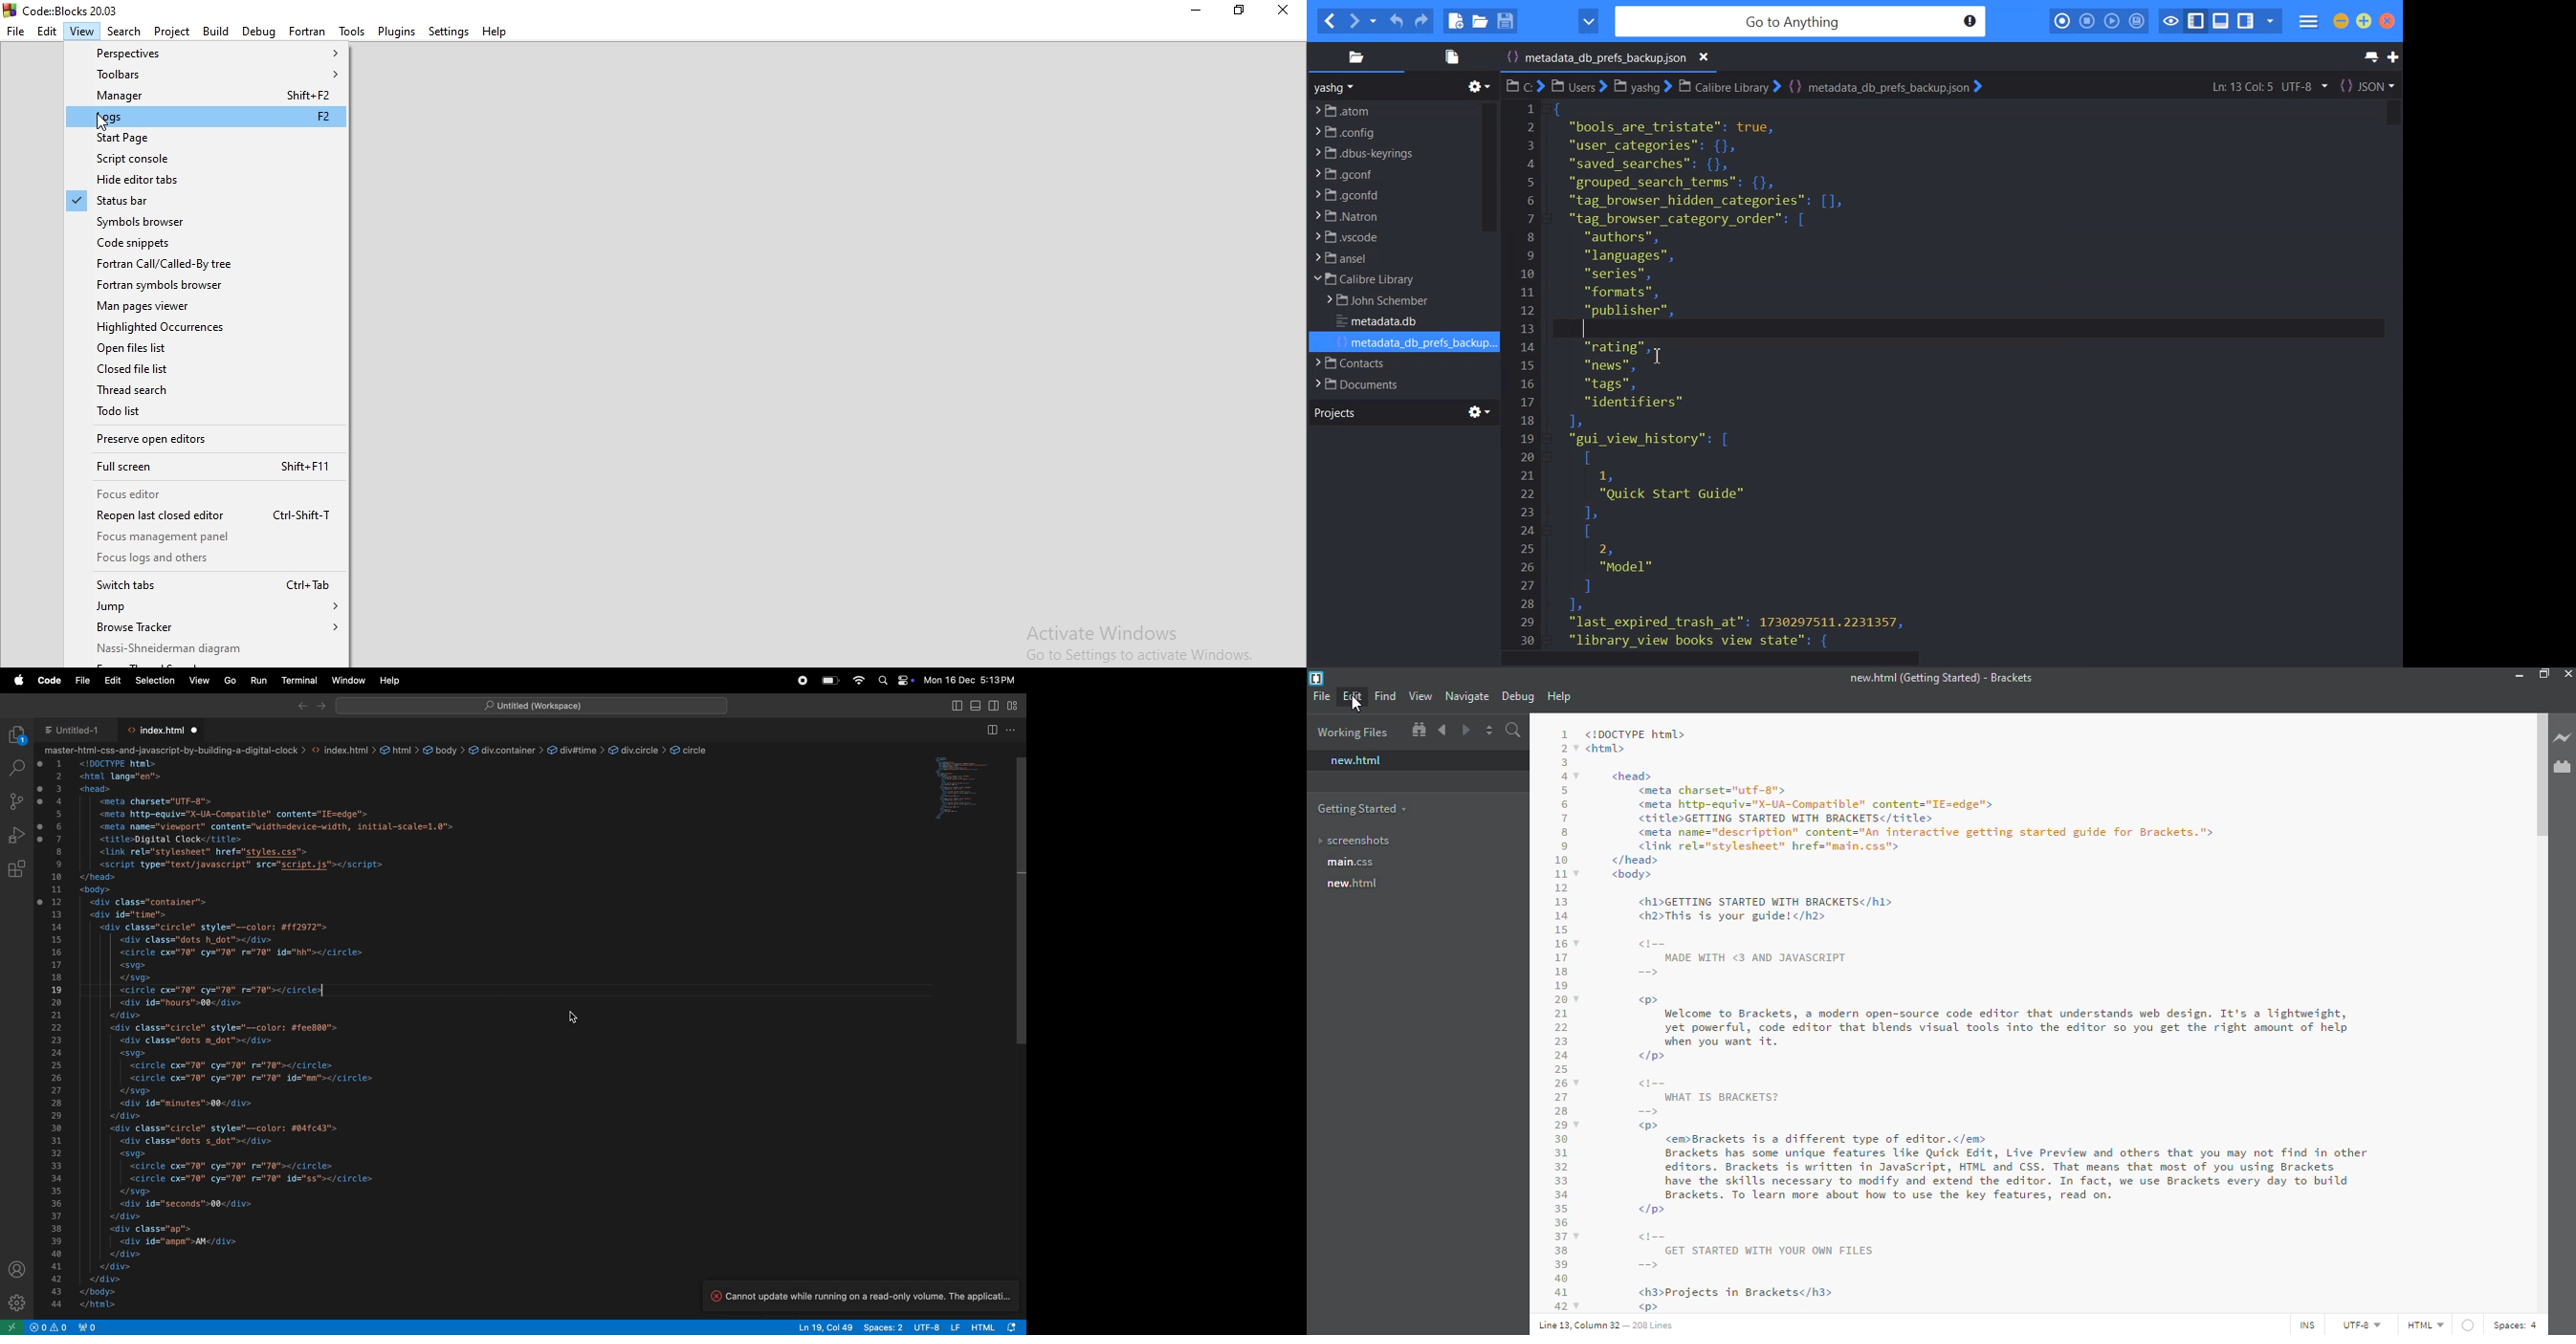 The image size is (2576, 1344). What do you see at coordinates (575, 1017) in the screenshot?
I see `cursor` at bounding box center [575, 1017].